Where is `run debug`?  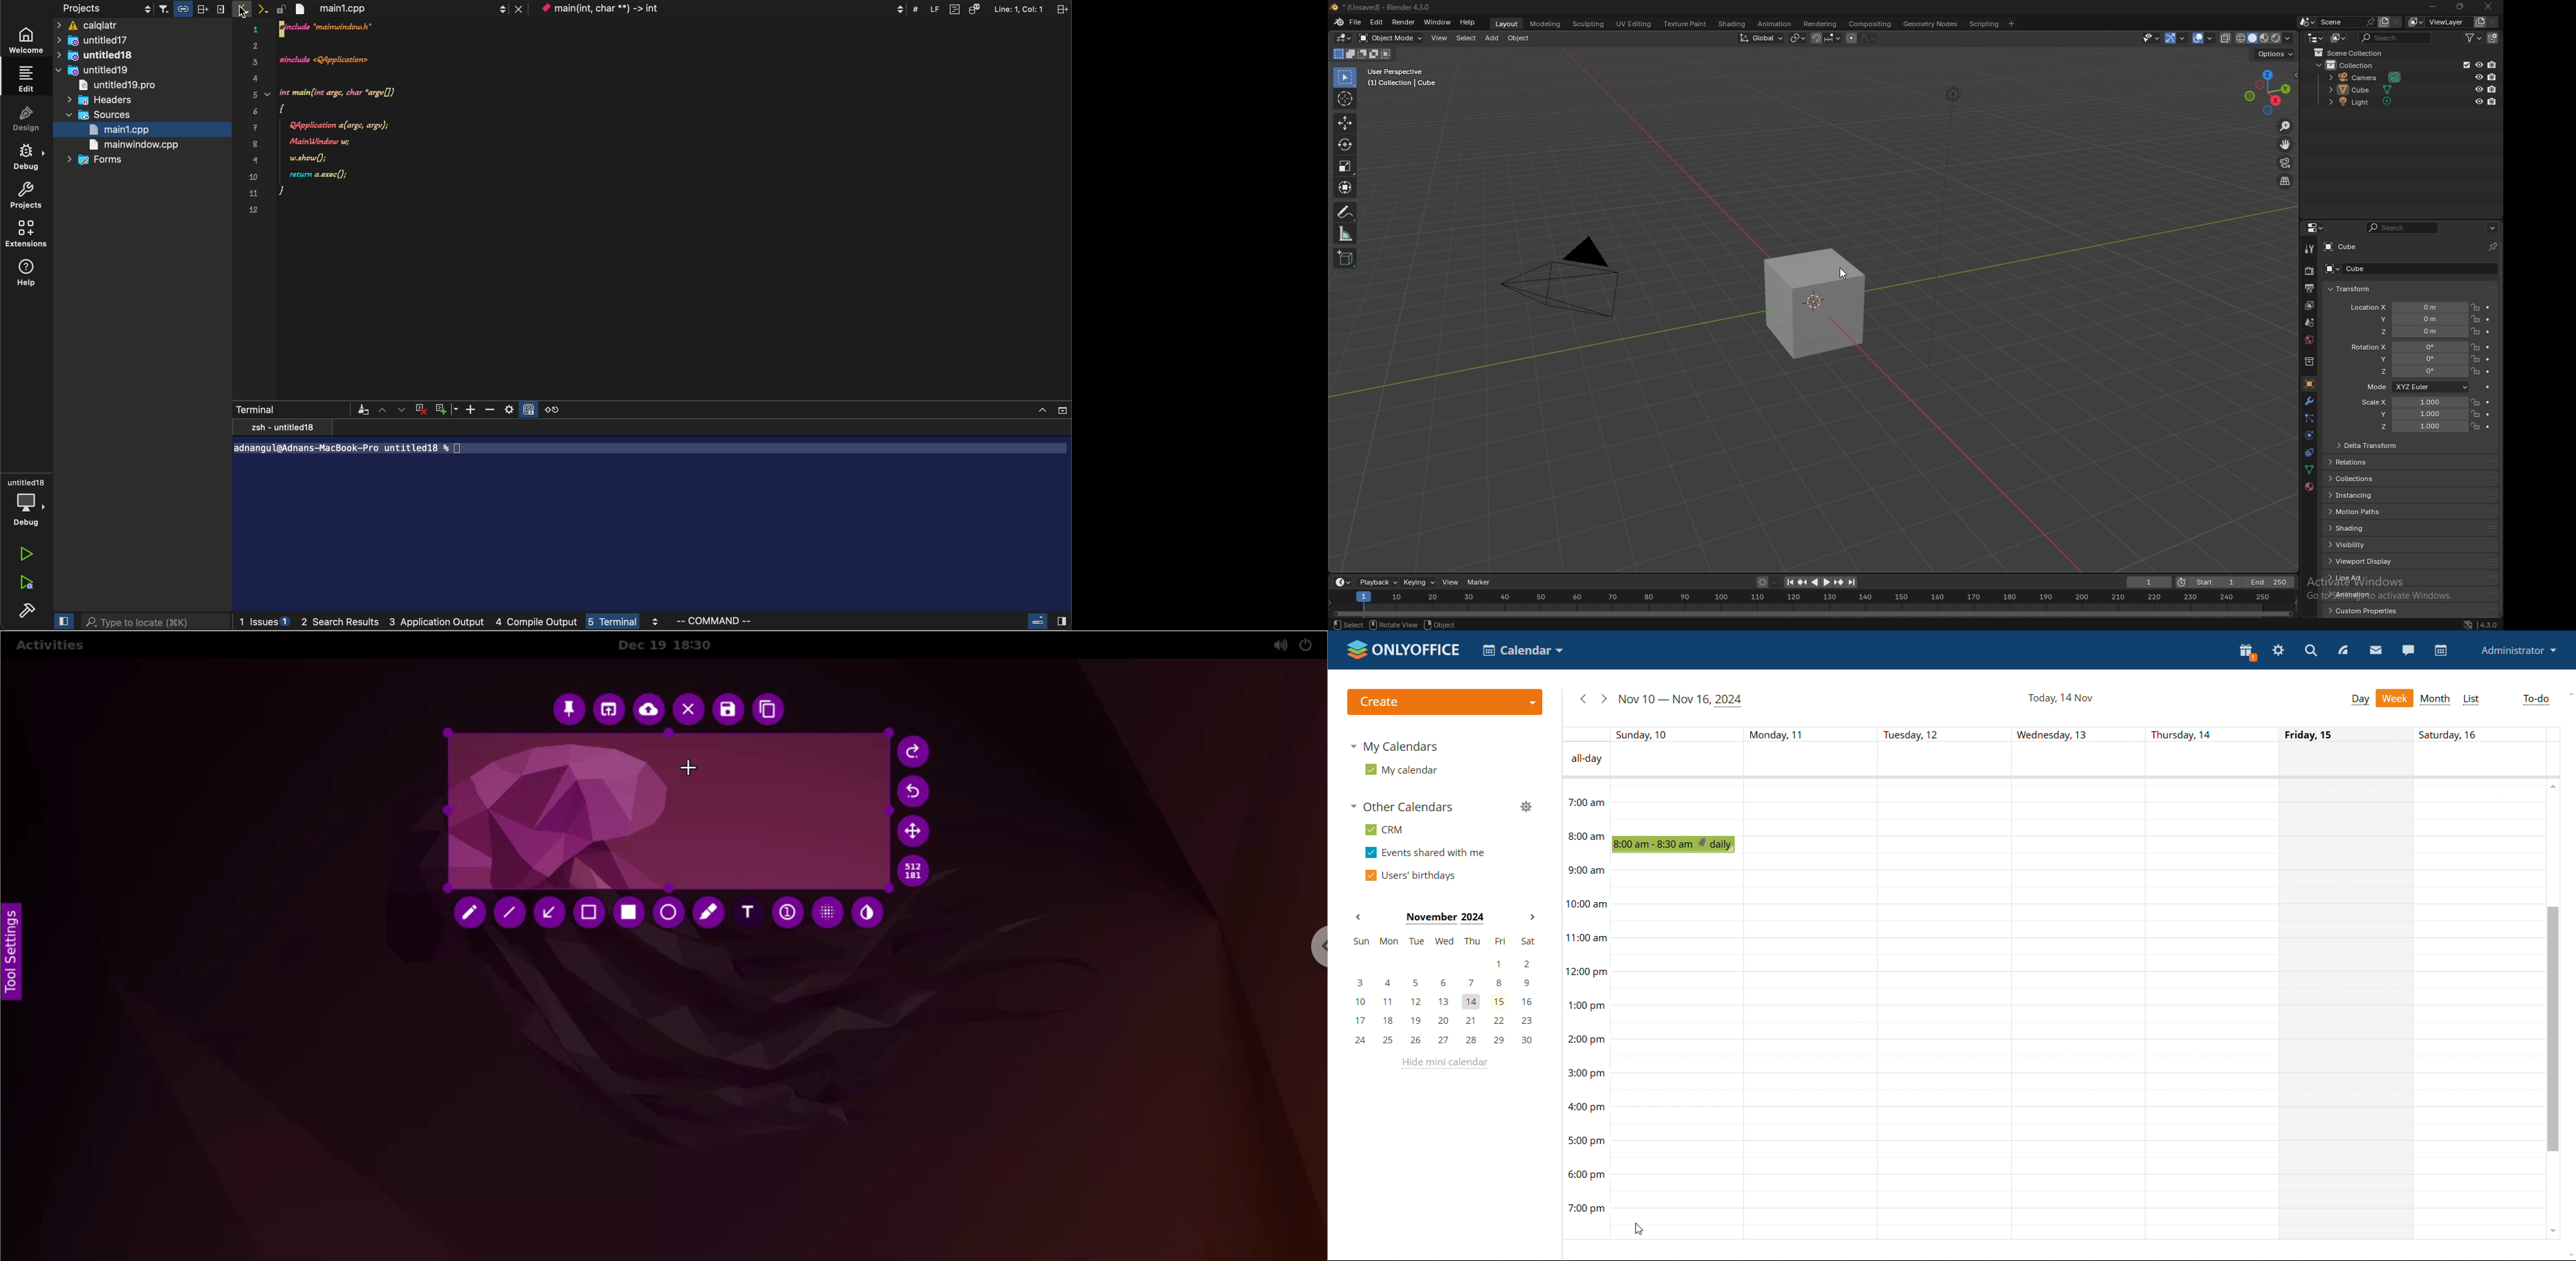 run debug is located at coordinates (28, 584).